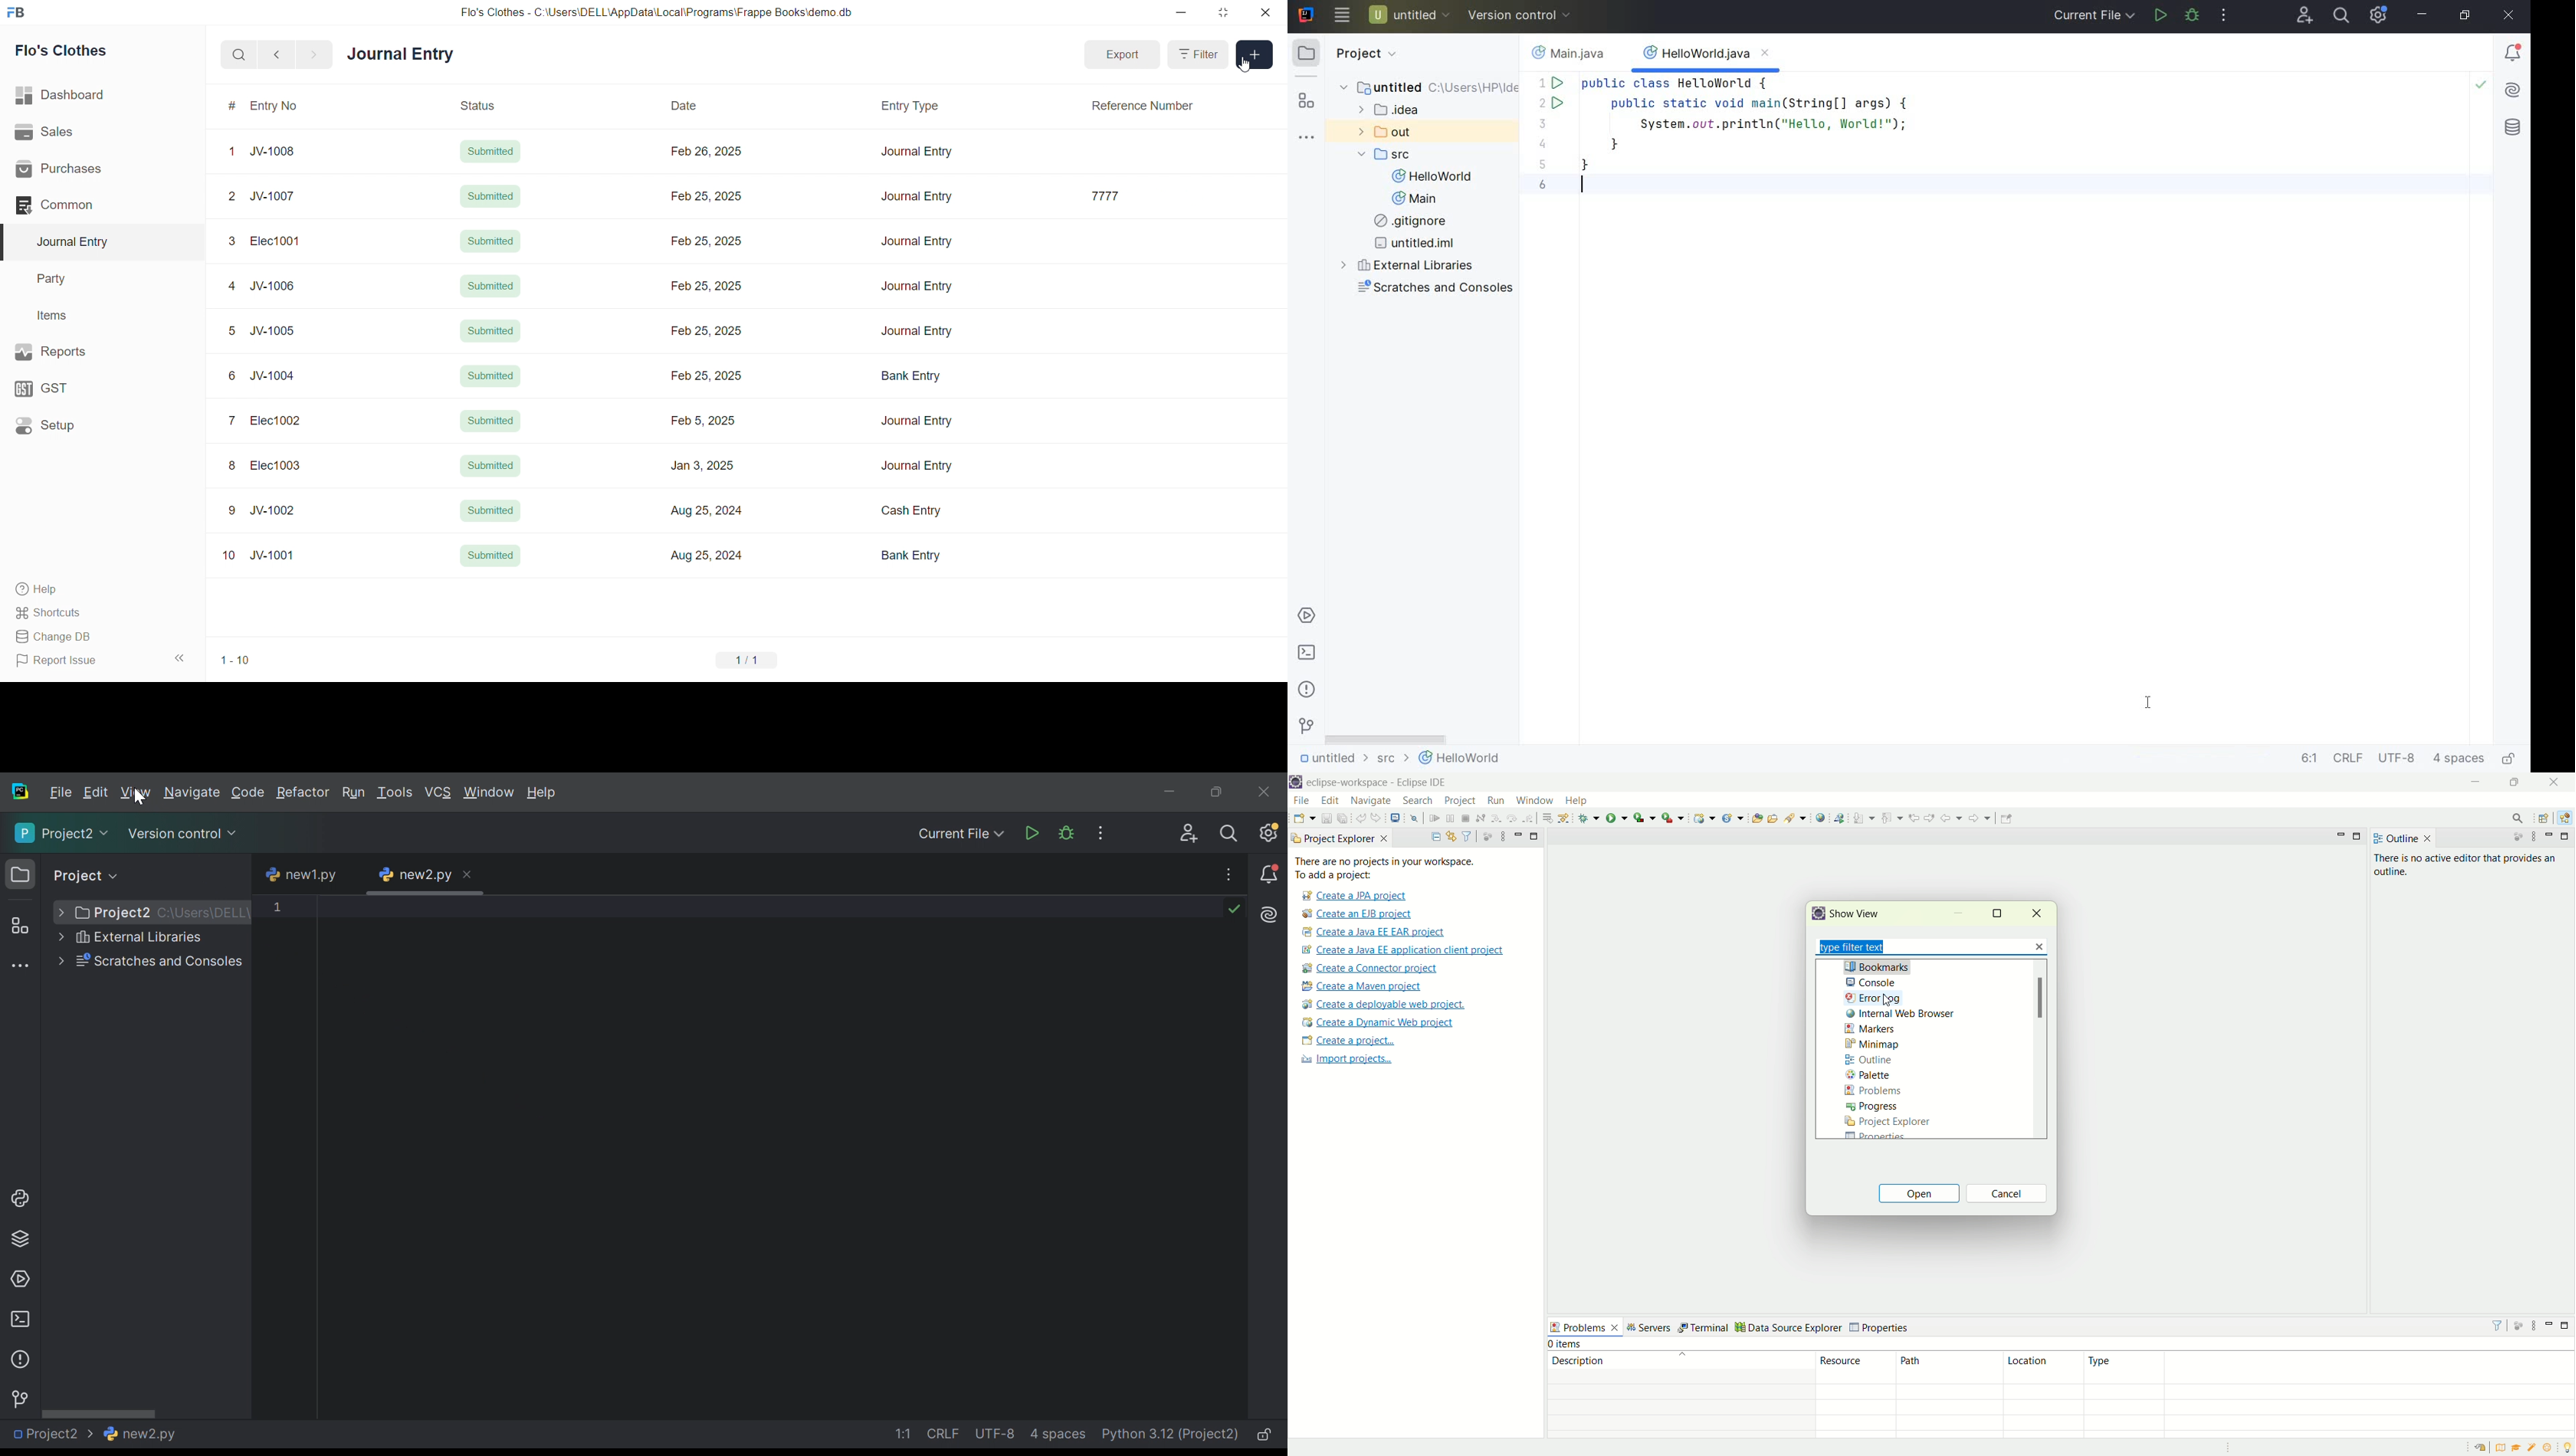 The image size is (2576, 1456). Describe the element at coordinates (1868, 1076) in the screenshot. I see `palette` at that location.